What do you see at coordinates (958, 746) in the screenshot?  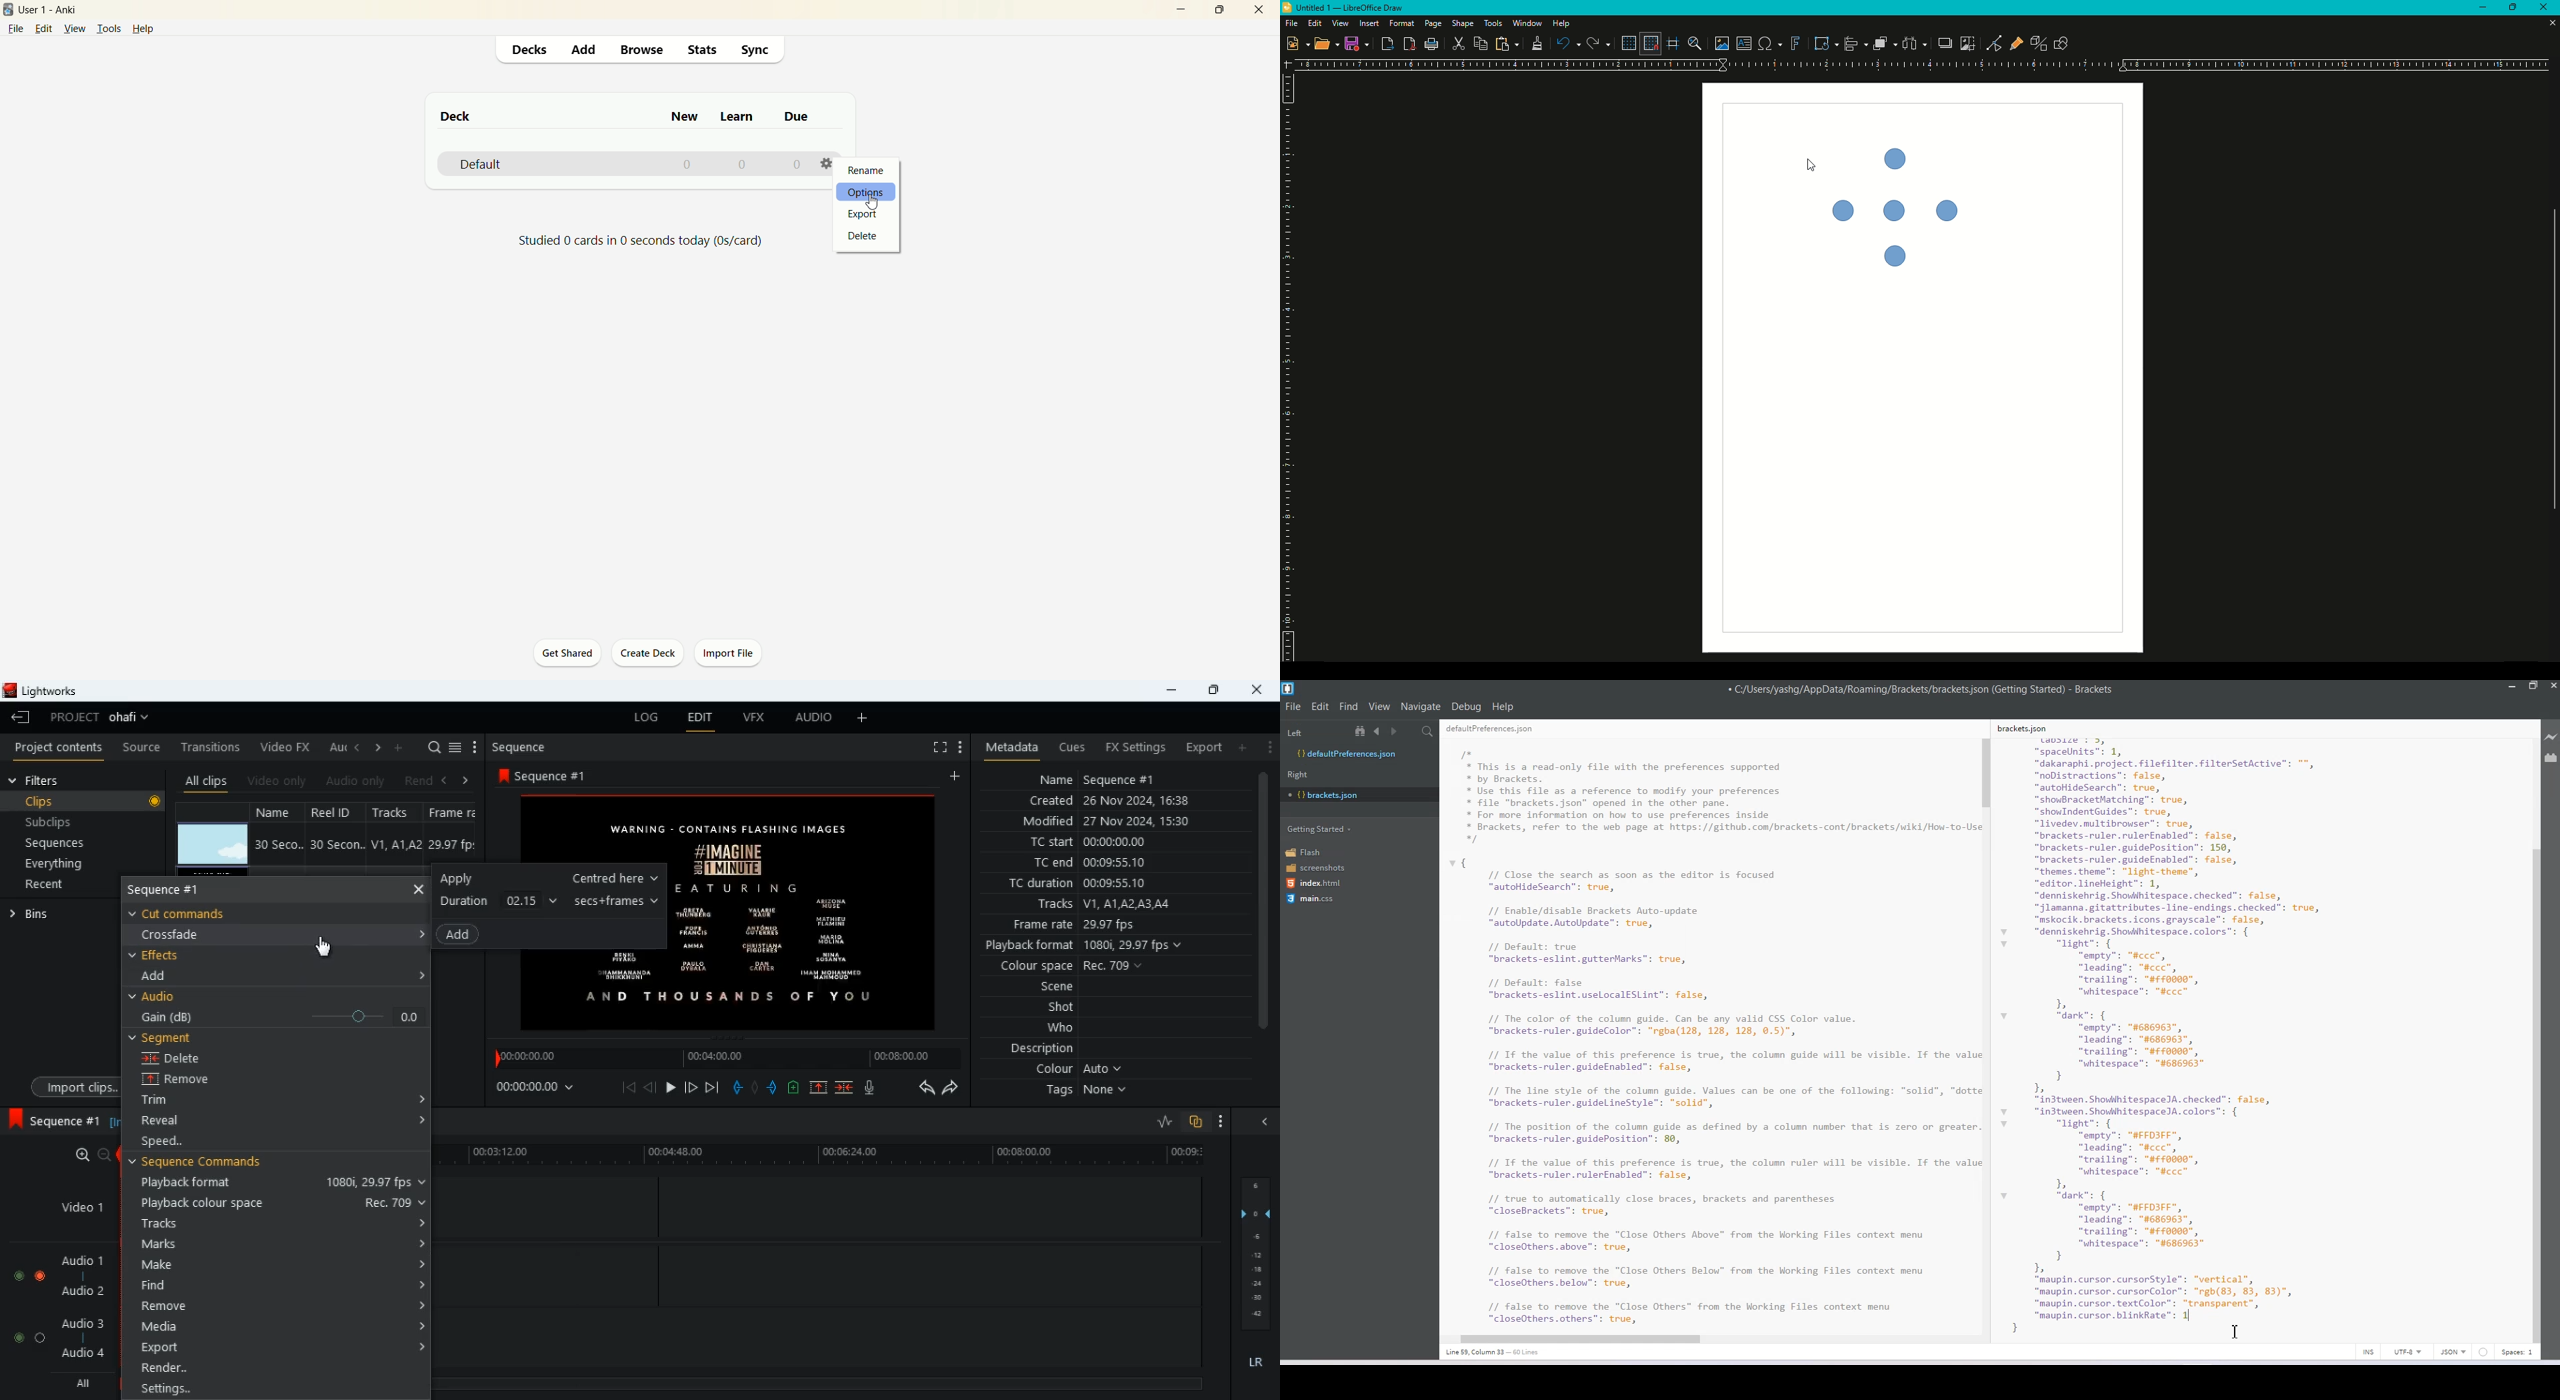 I see `more` at bounding box center [958, 746].